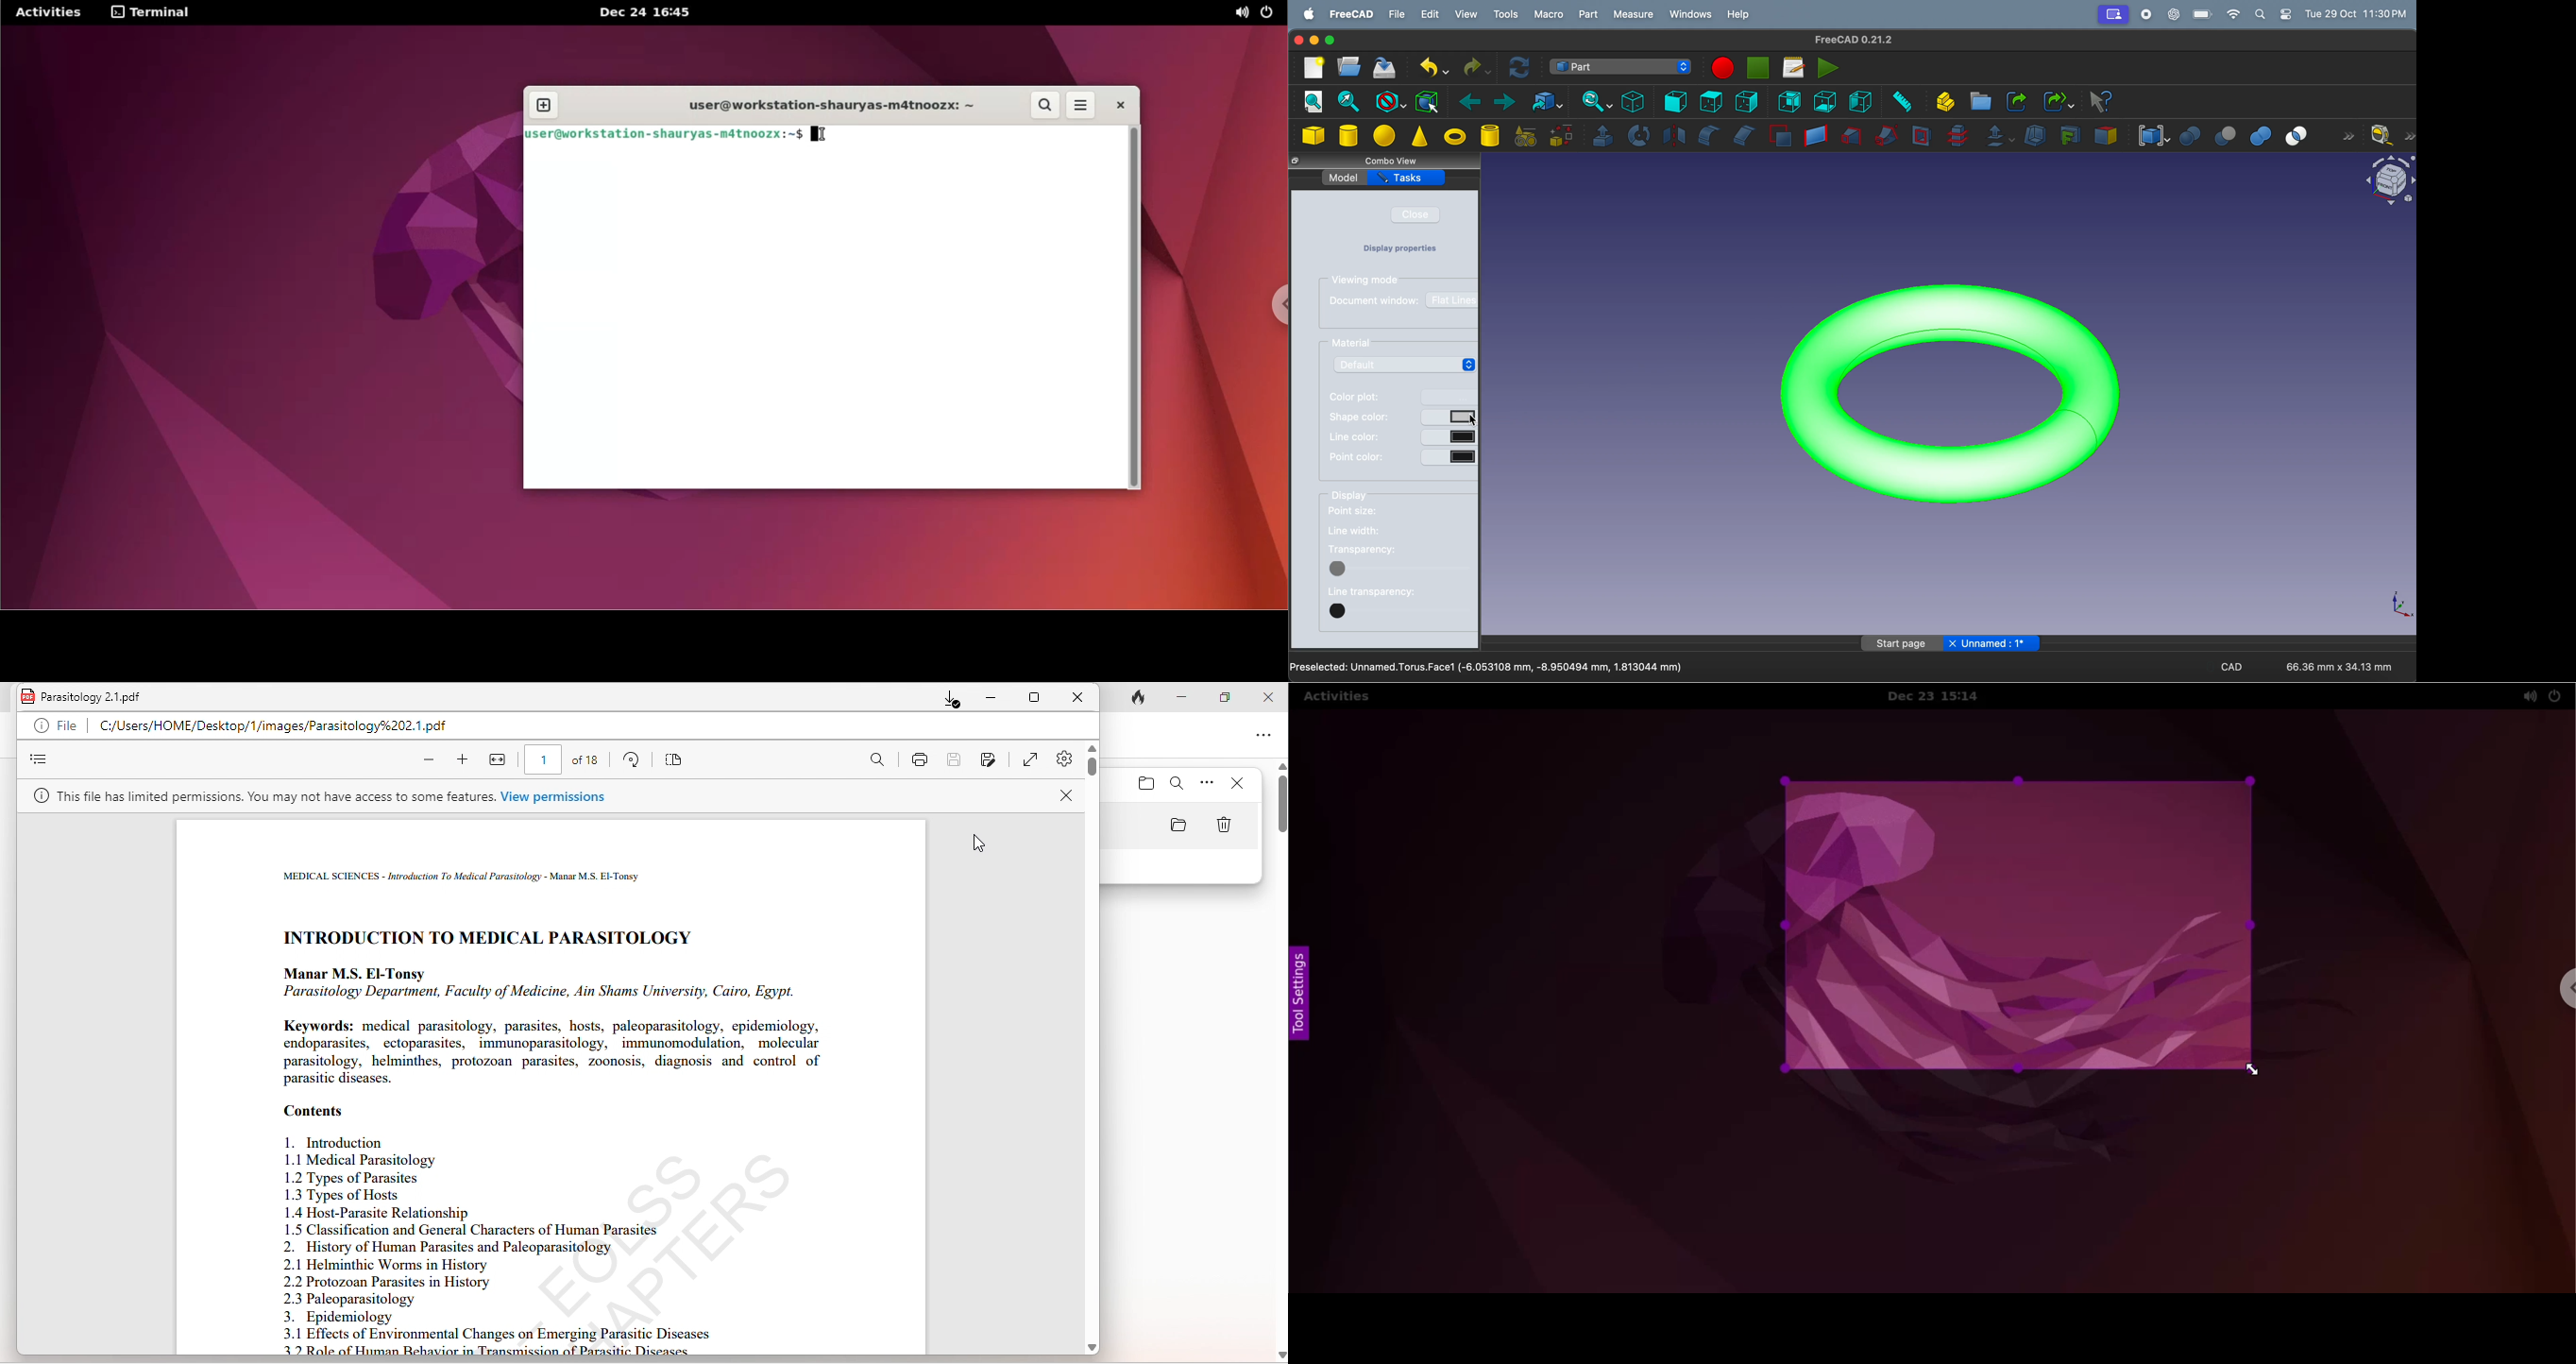  What do you see at coordinates (2057, 102) in the screenshot?
I see `make sub link` at bounding box center [2057, 102].